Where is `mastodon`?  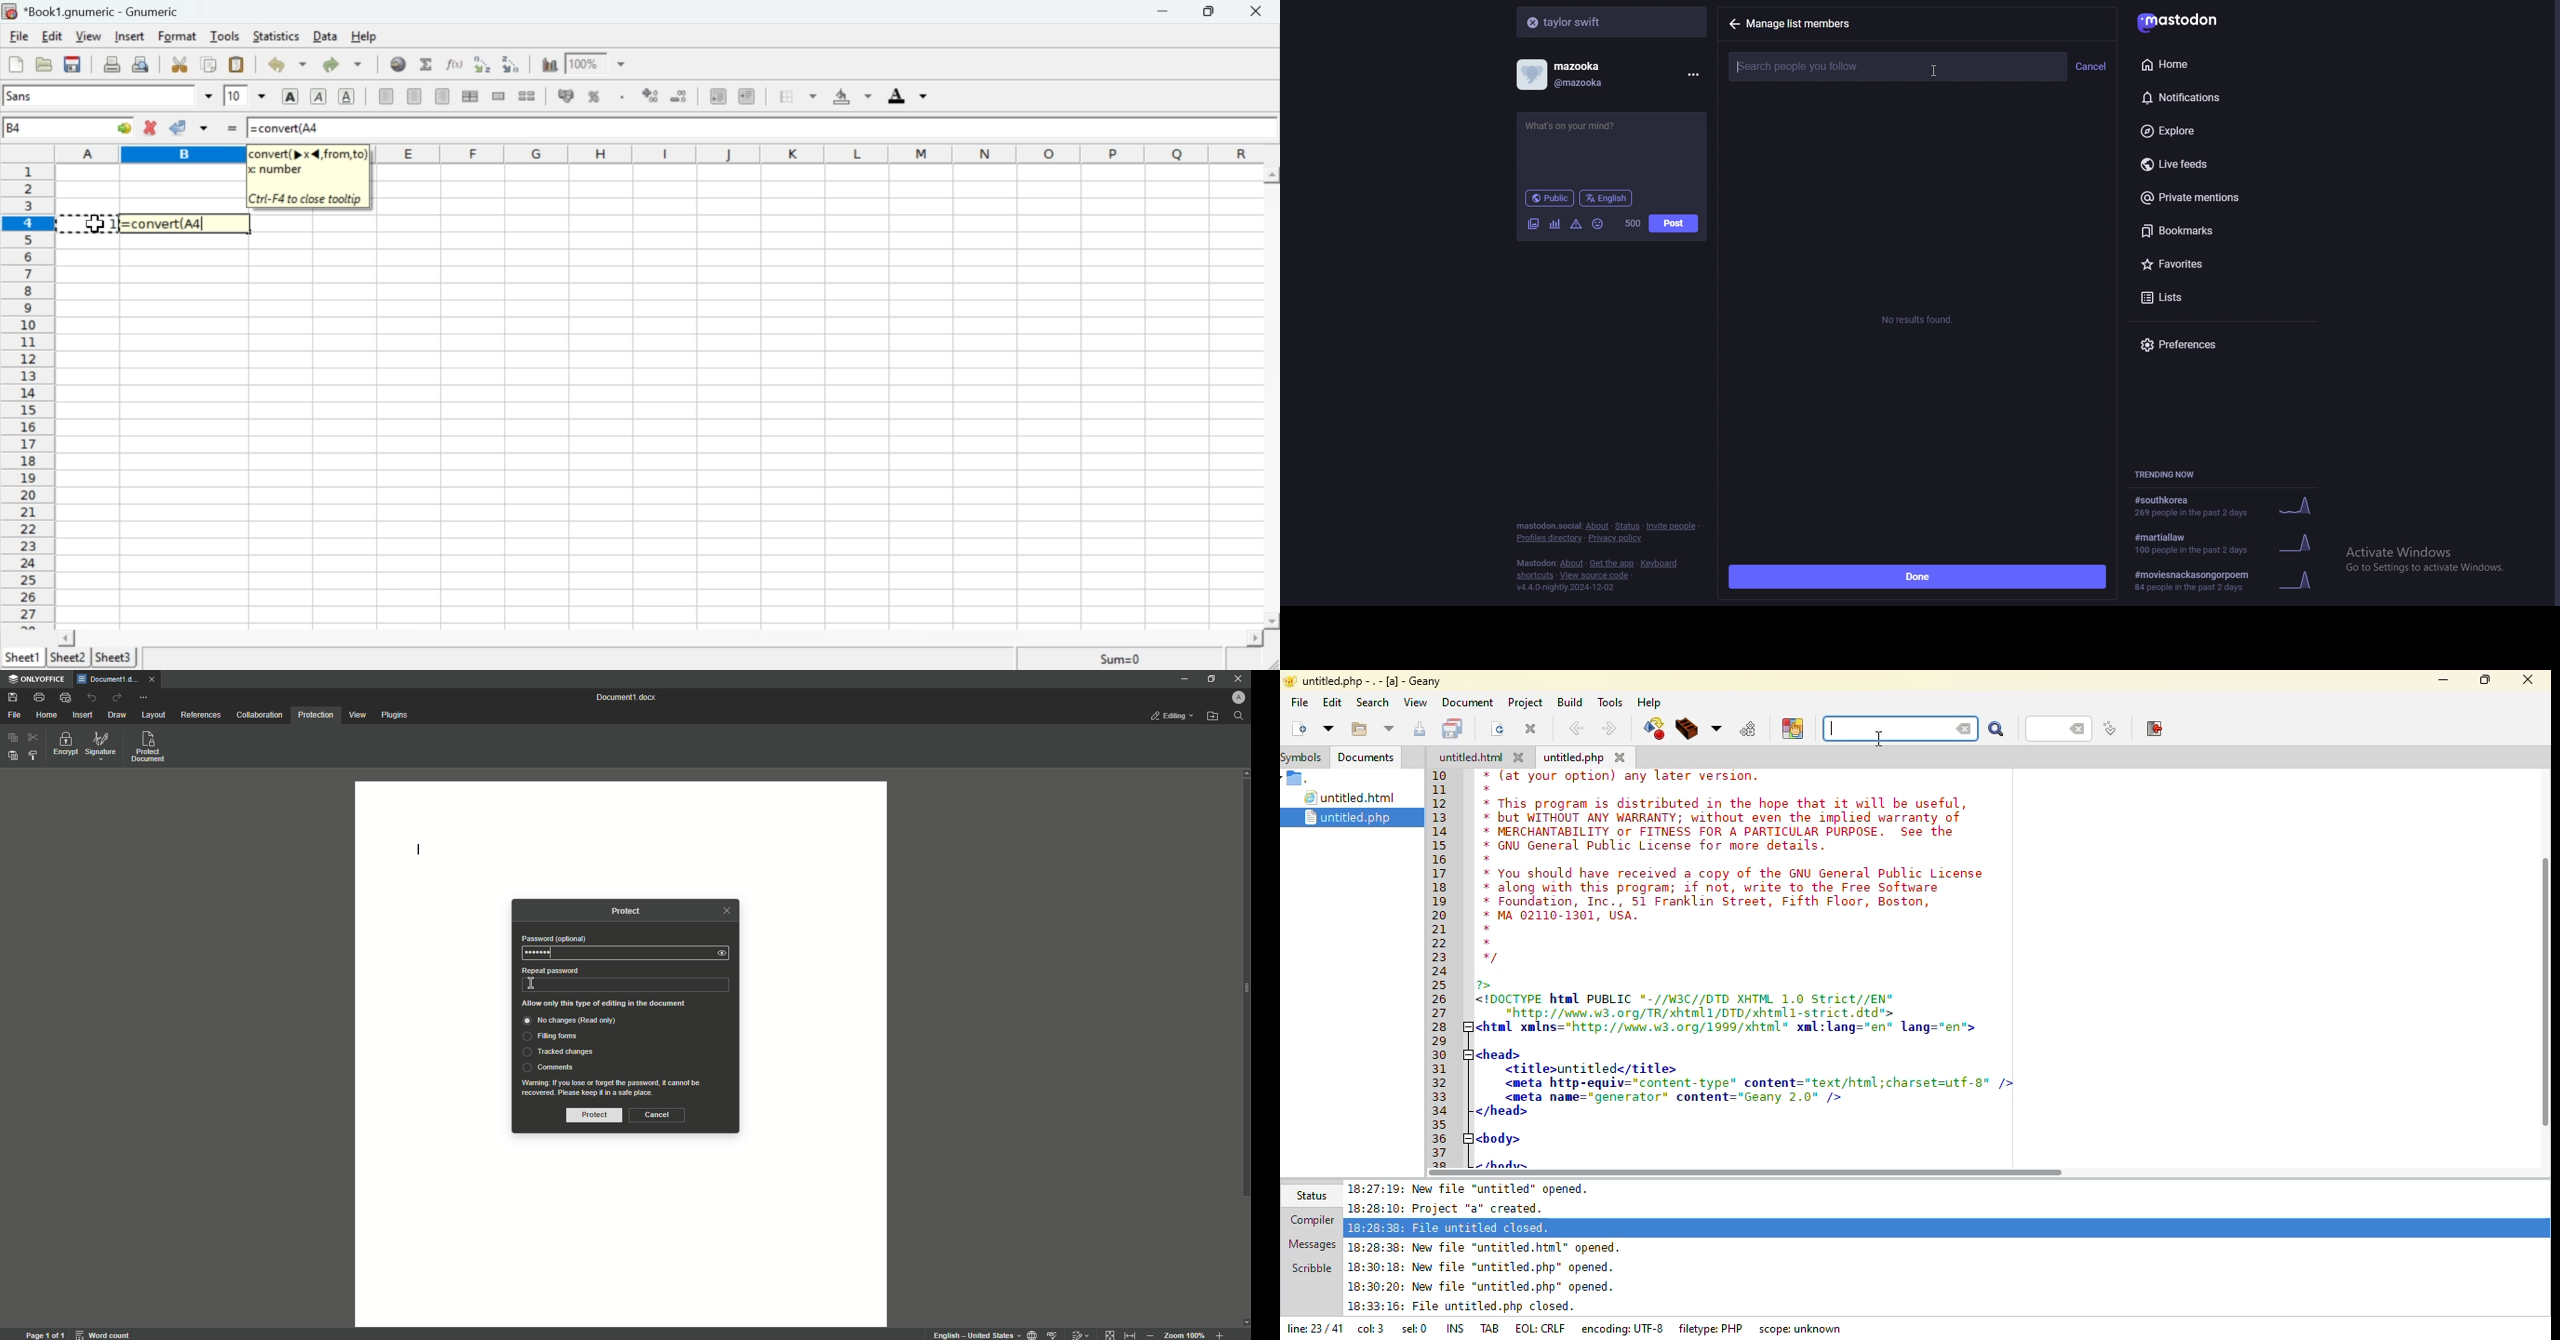
mastodon is located at coordinates (1536, 564).